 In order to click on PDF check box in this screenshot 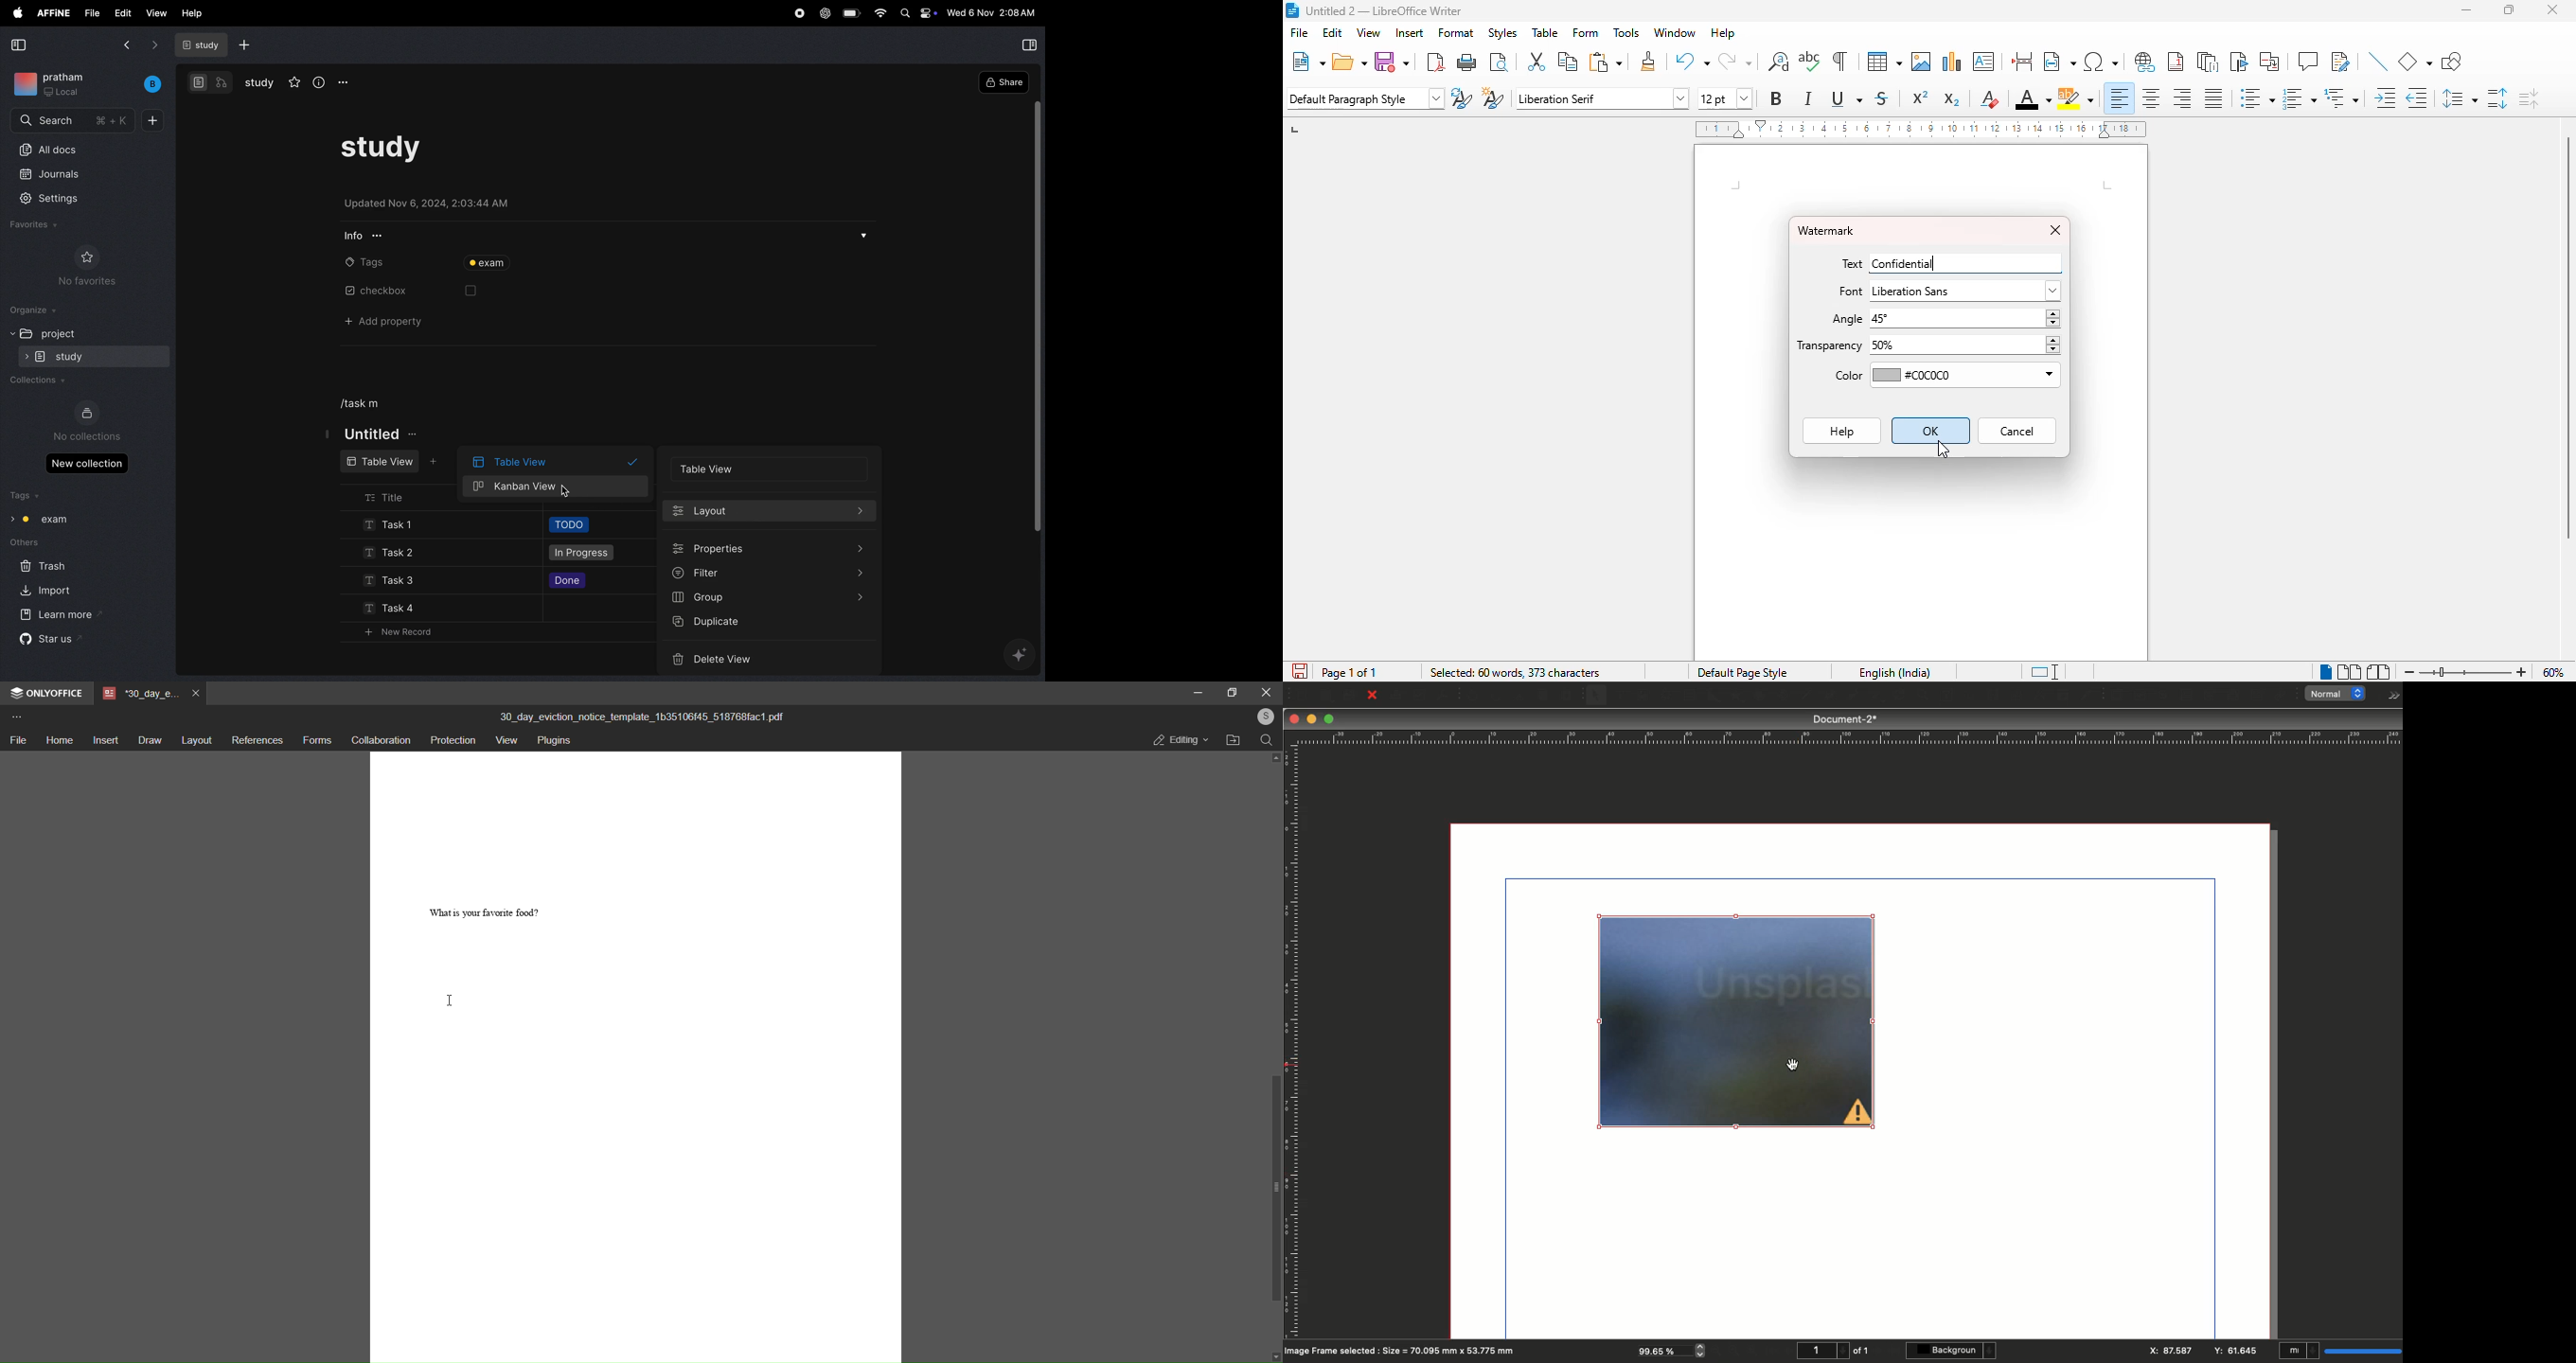, I will do `click(2140, 696)`.